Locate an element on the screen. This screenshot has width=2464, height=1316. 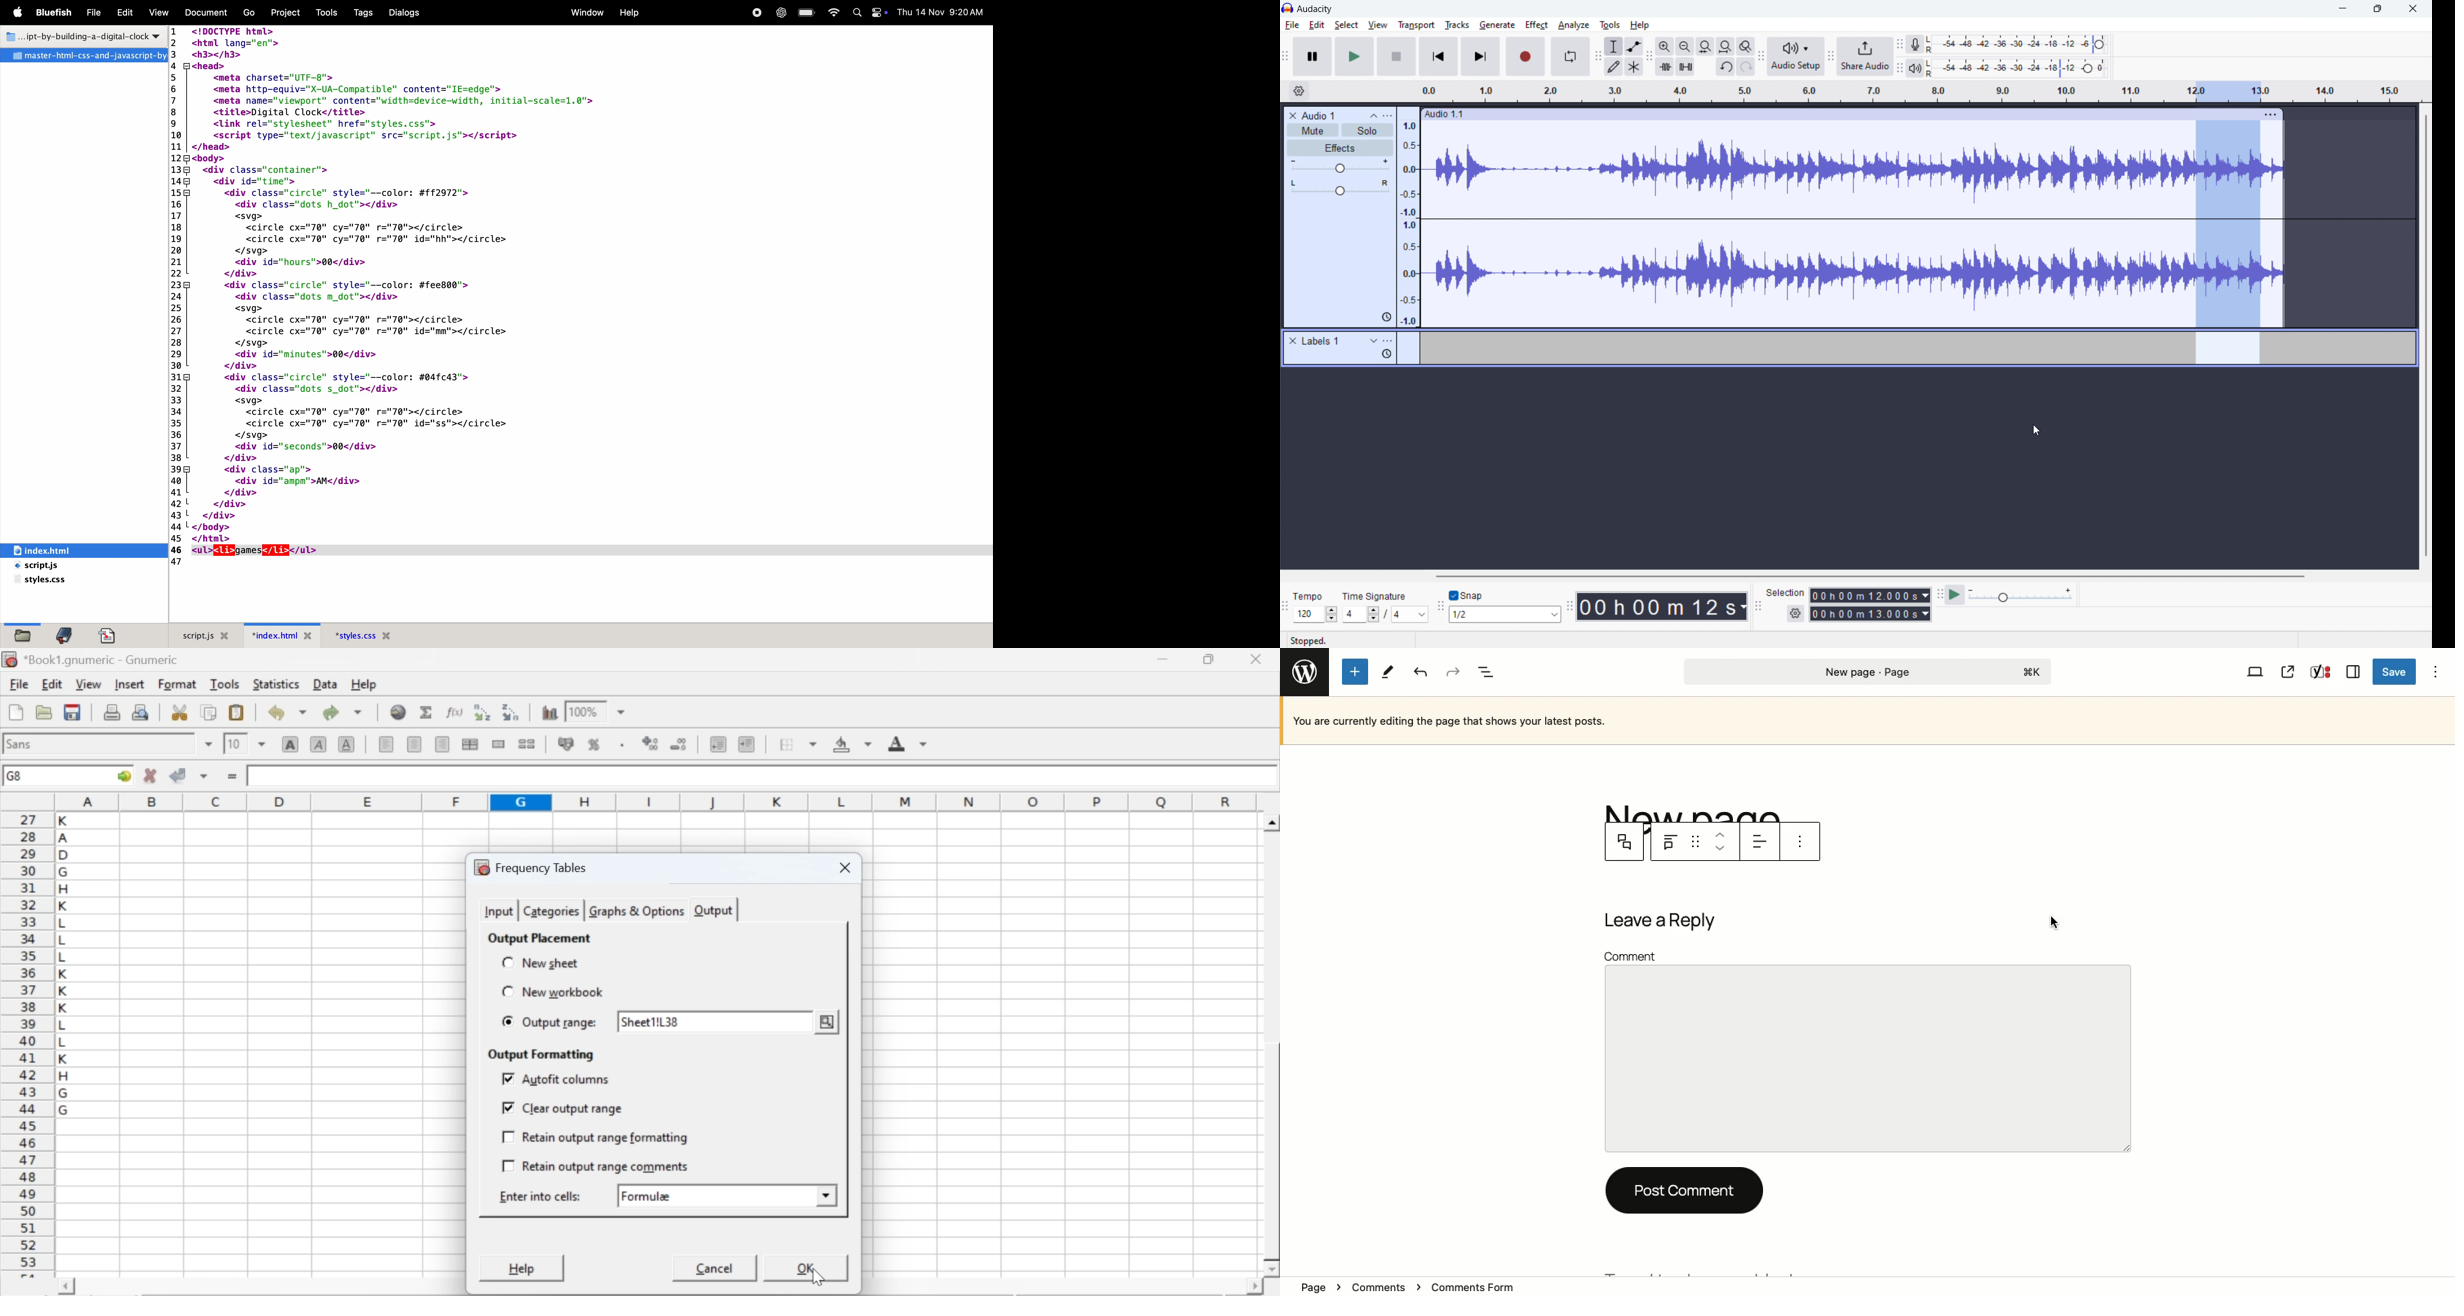
cursor is located at coordinates (1325, 34).